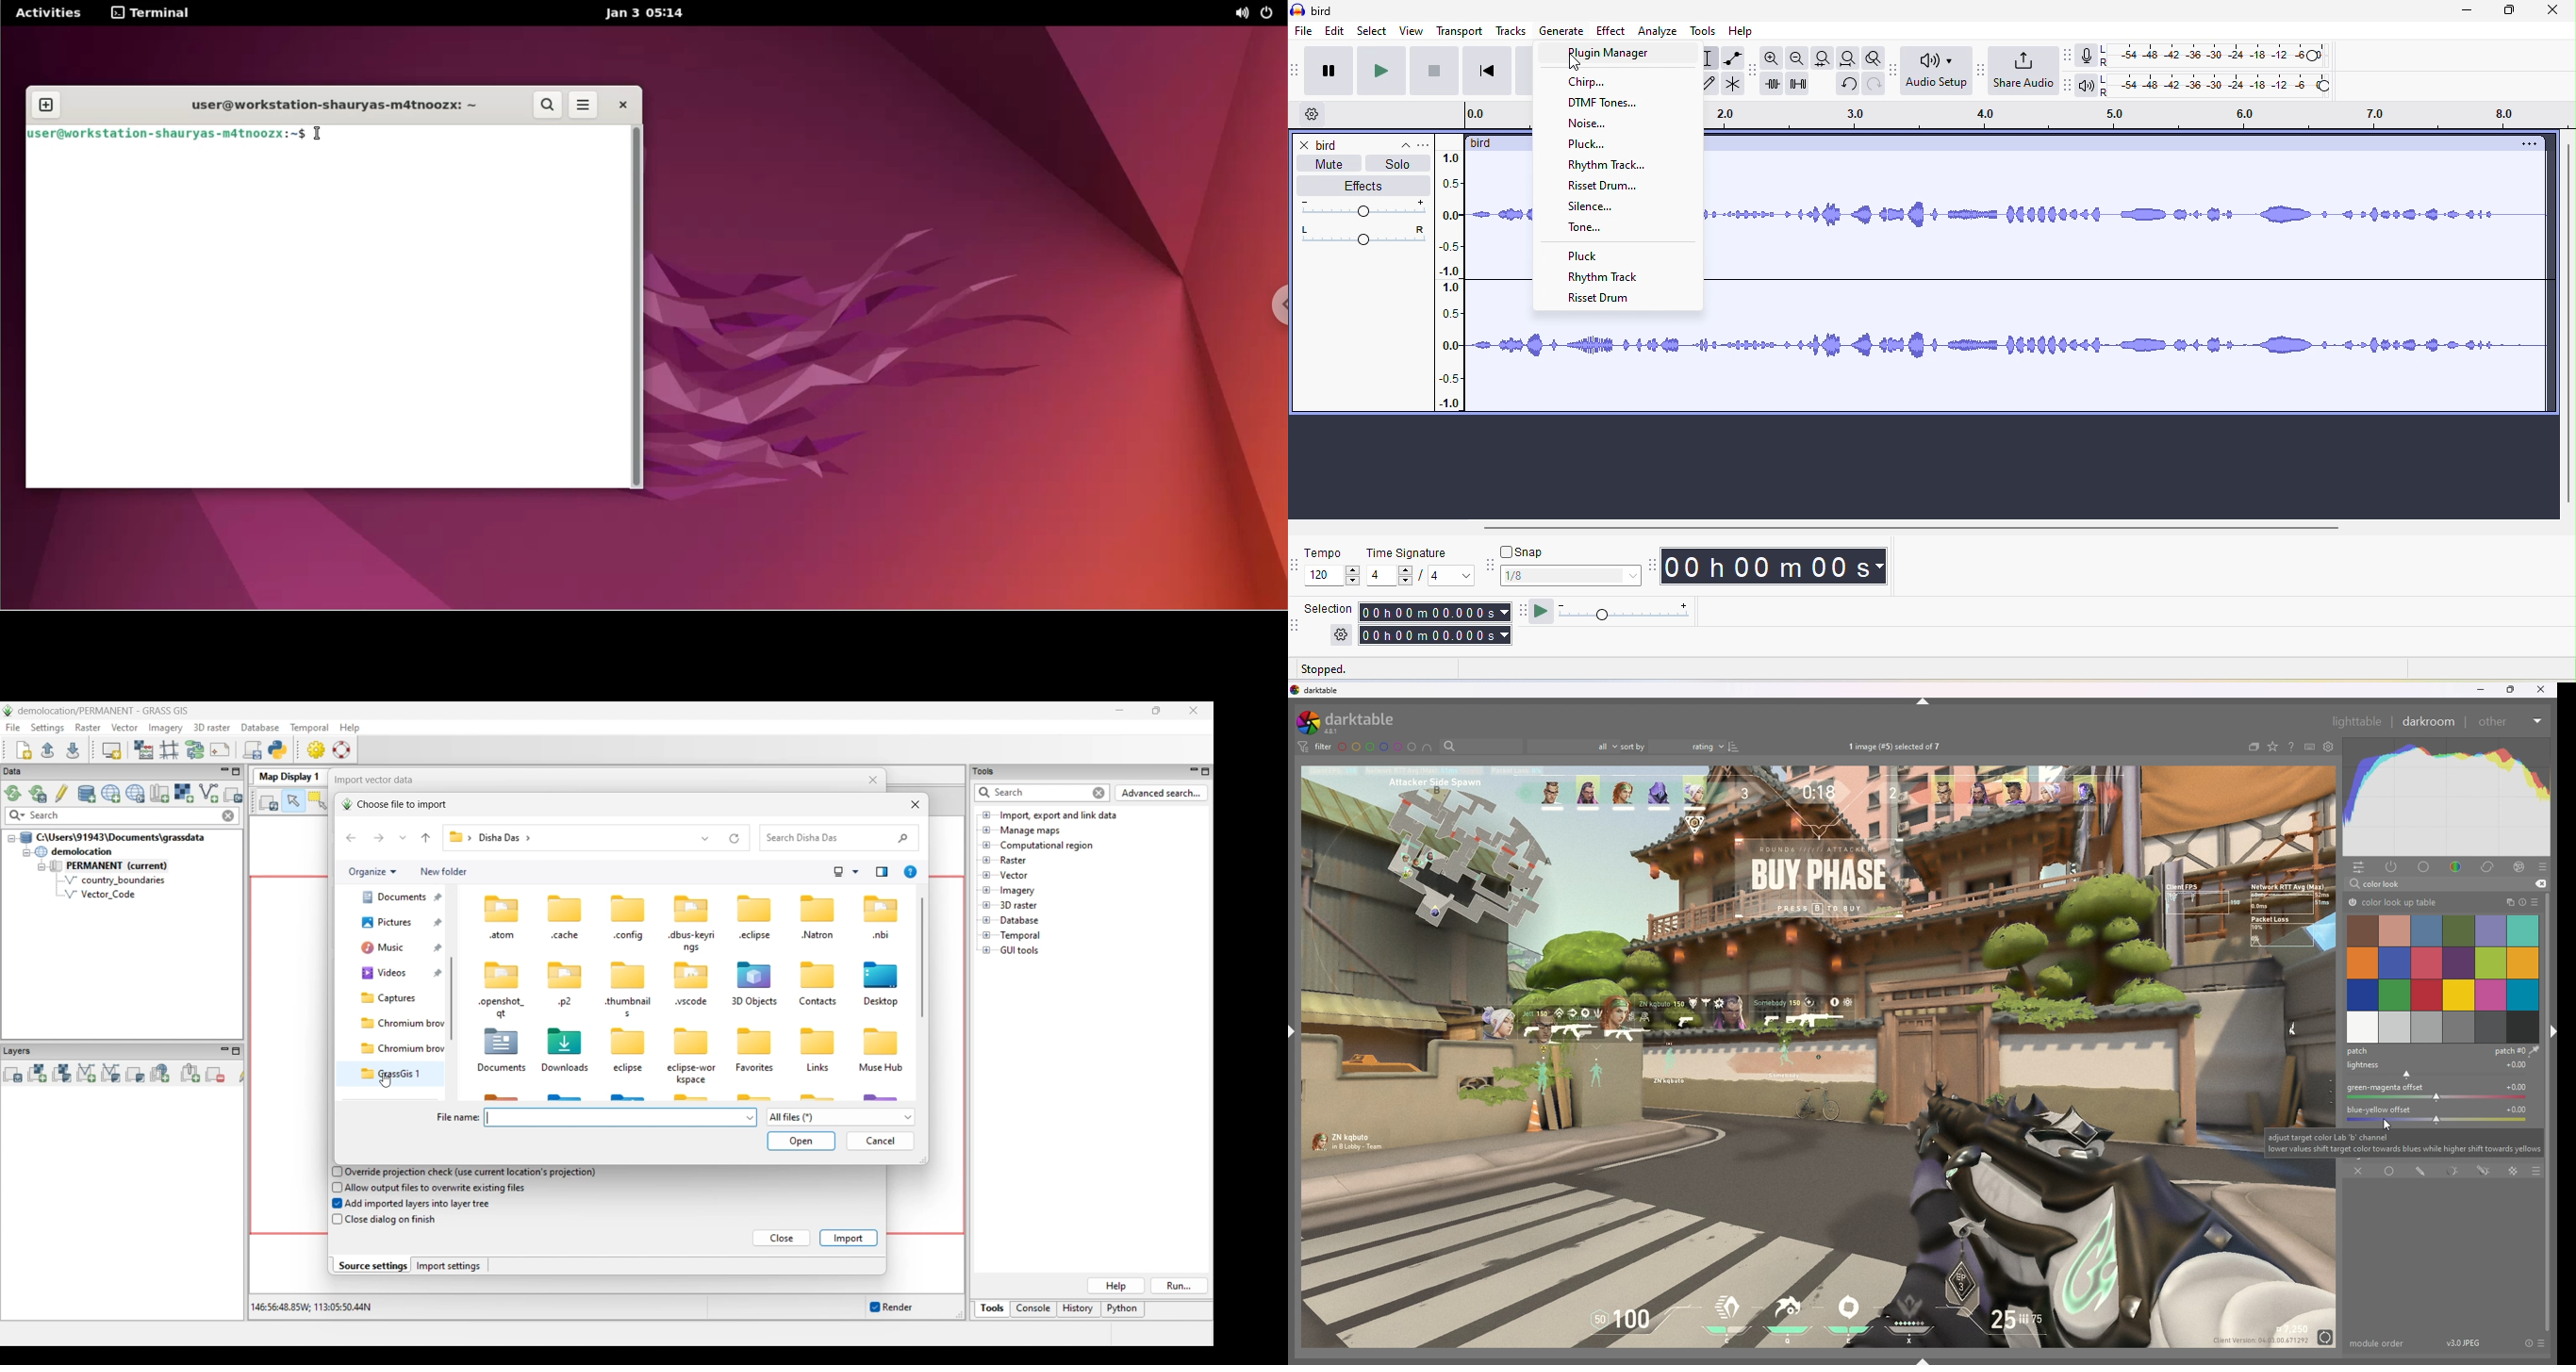 This screenshot has width=2576, height=1372. Describe the element at coordinates (1375, 33) in the screenshot. I see `select` at that location.